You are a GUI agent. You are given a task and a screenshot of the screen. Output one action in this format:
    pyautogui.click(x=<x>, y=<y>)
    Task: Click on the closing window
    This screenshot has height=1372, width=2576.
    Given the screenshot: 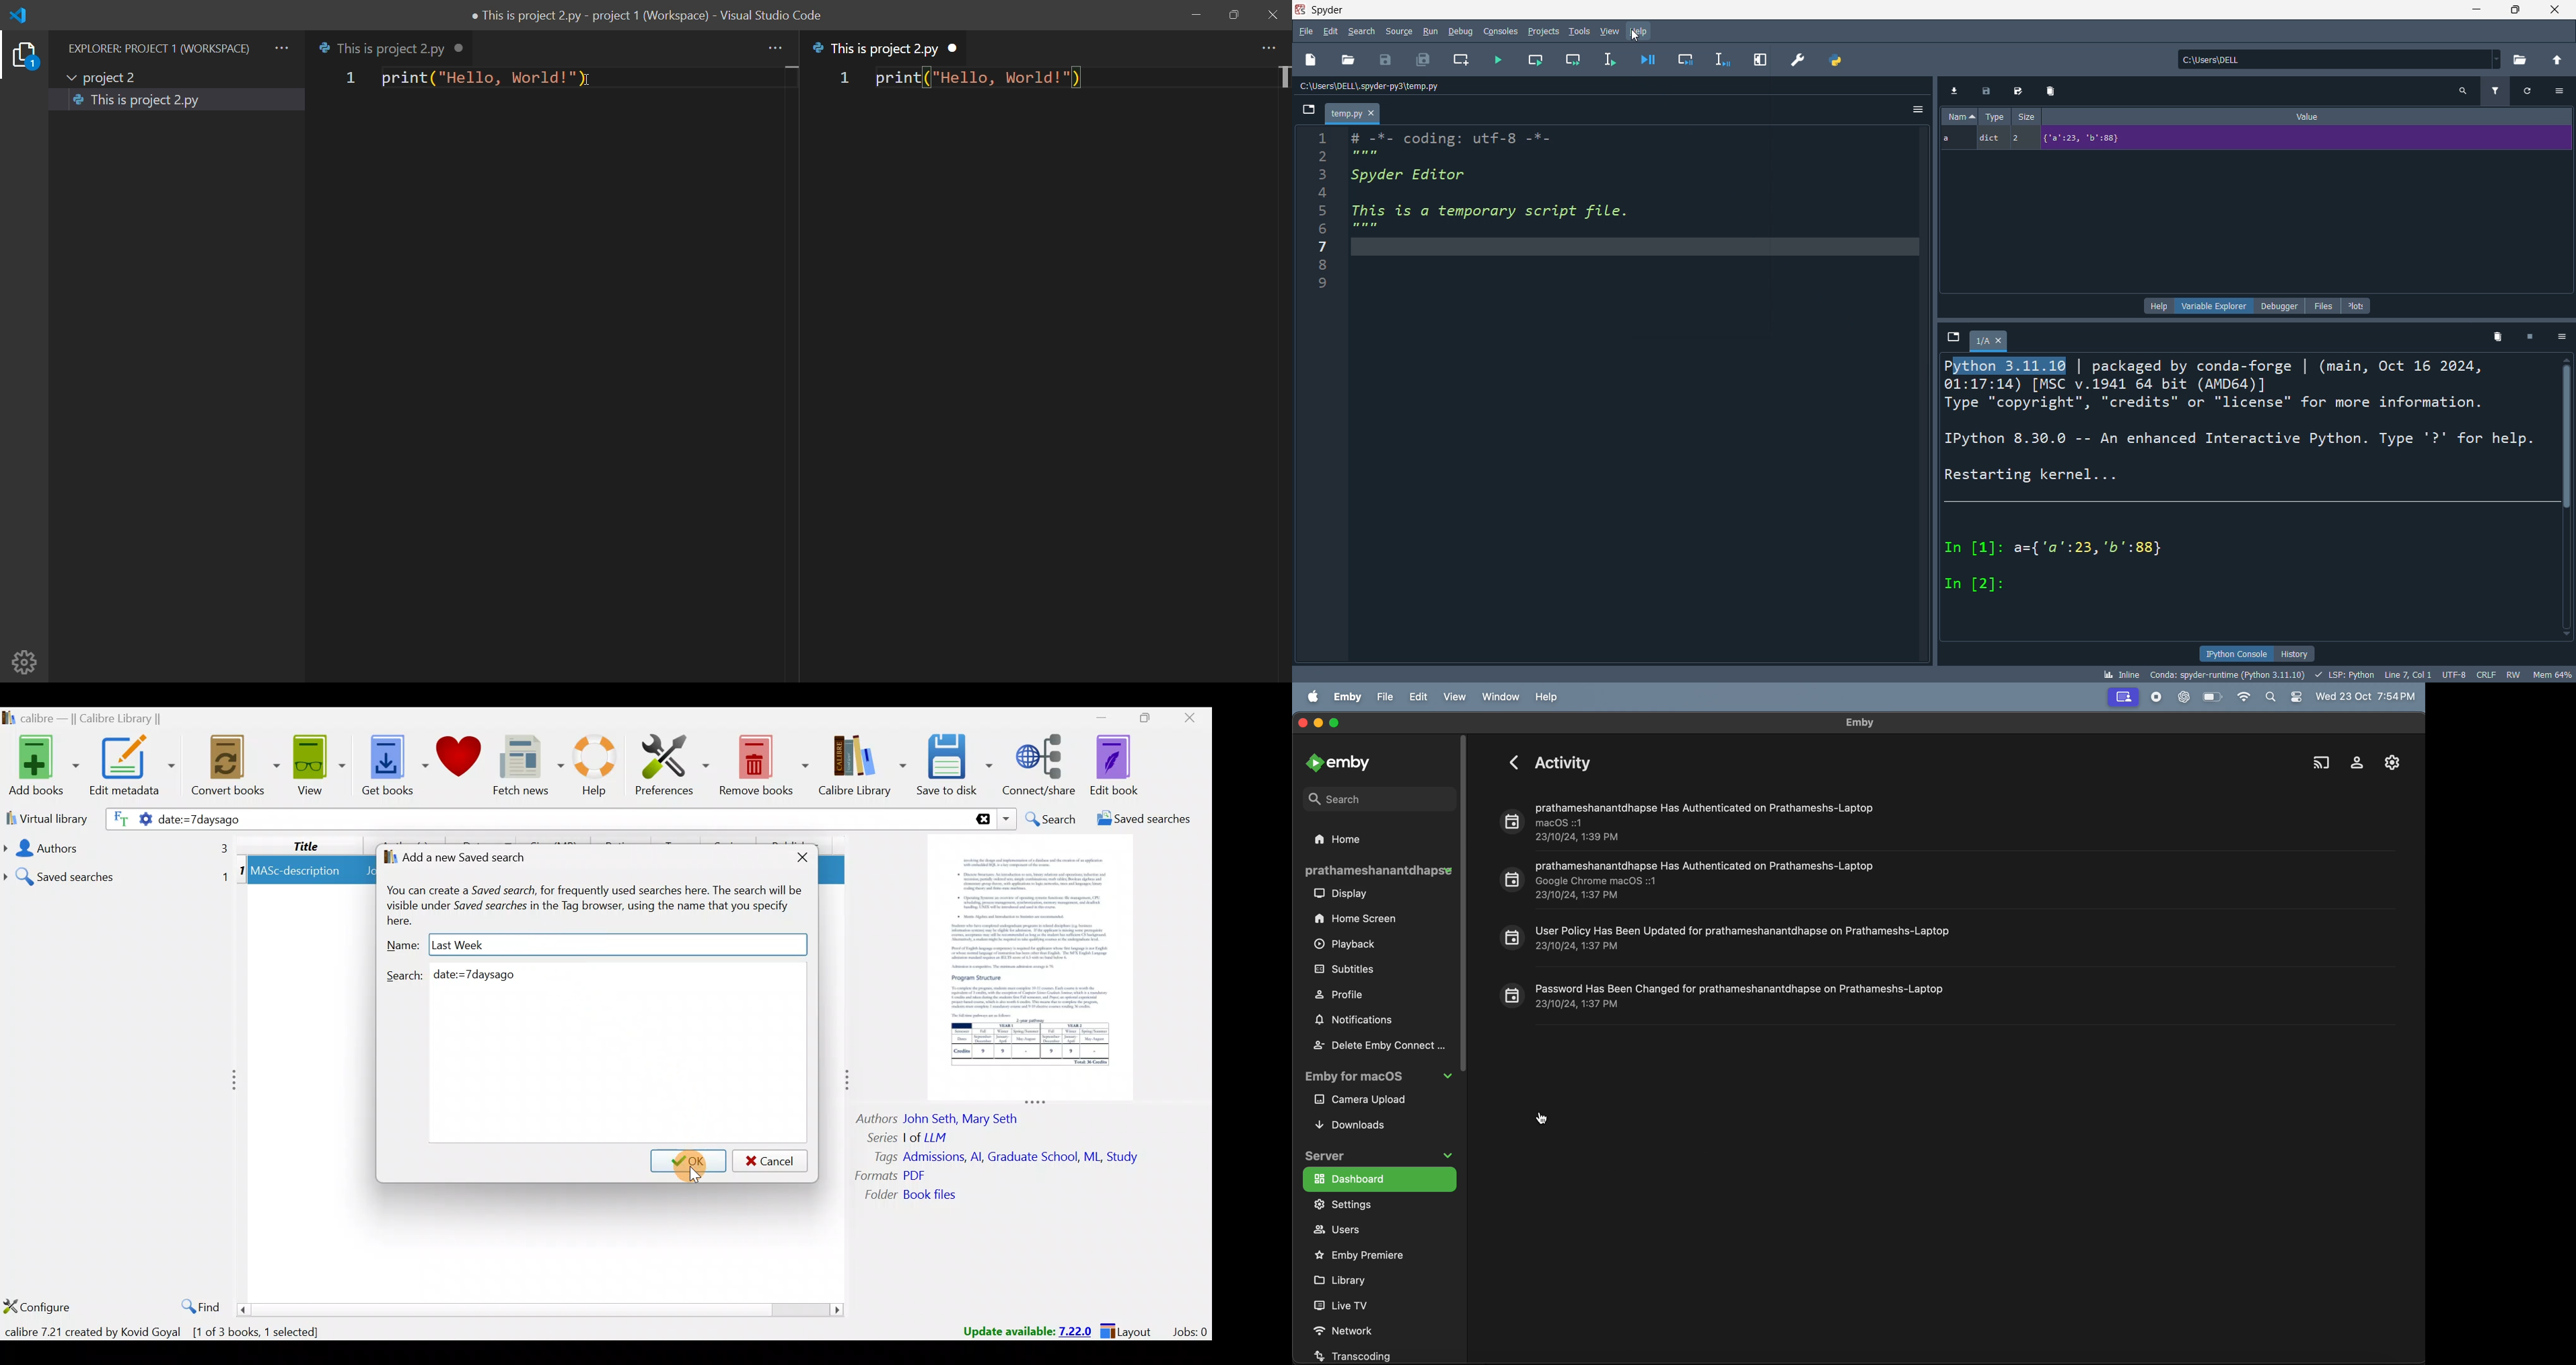 What is the action you would take?
    pyautogui.click(x=1302, y=721)
    